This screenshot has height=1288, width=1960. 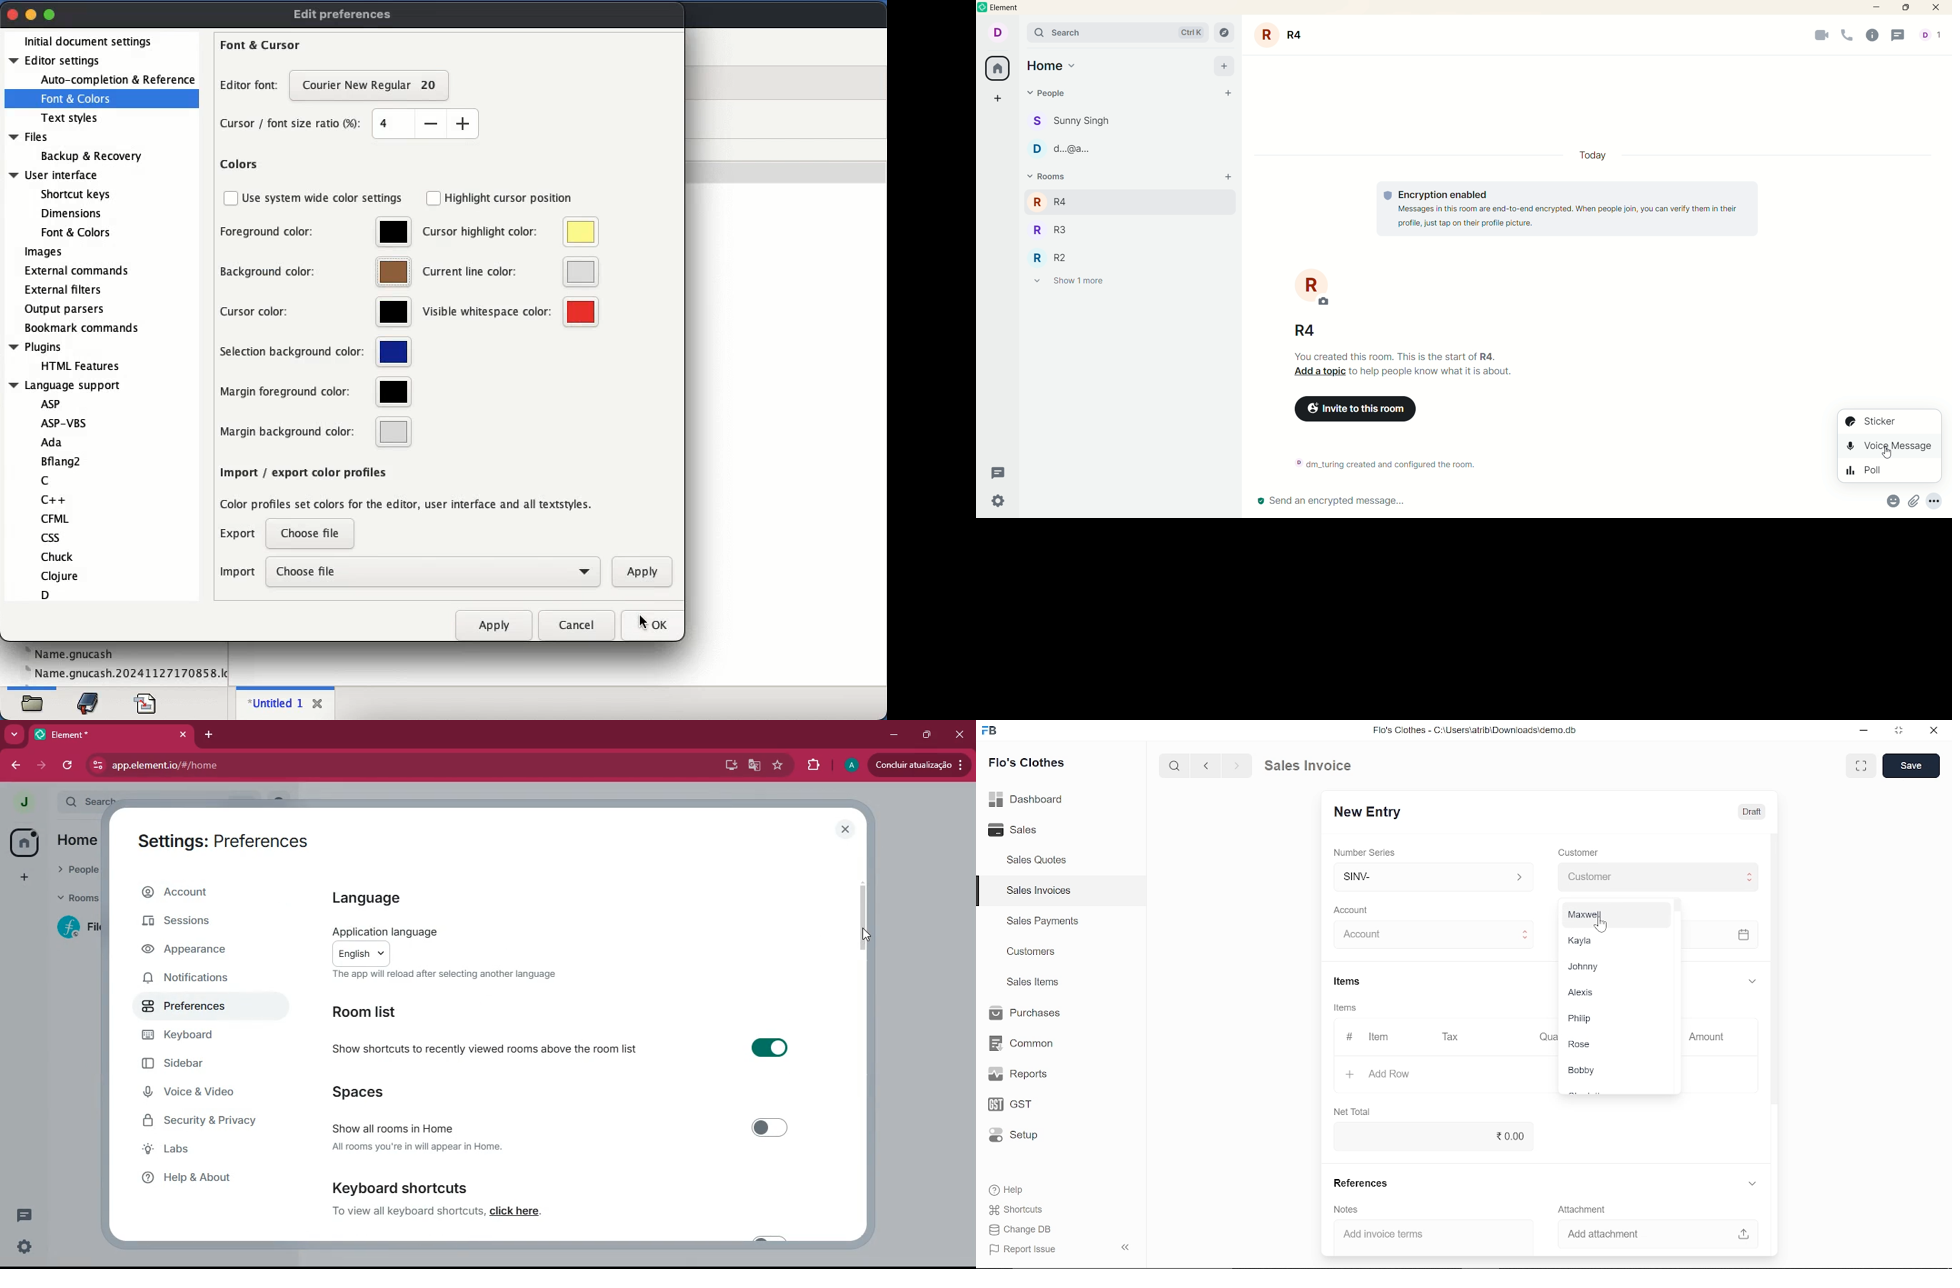 What do you see at coordinates (1346, 983) in the screenshot?
I see `Items` at bounding box center [1346, 983].